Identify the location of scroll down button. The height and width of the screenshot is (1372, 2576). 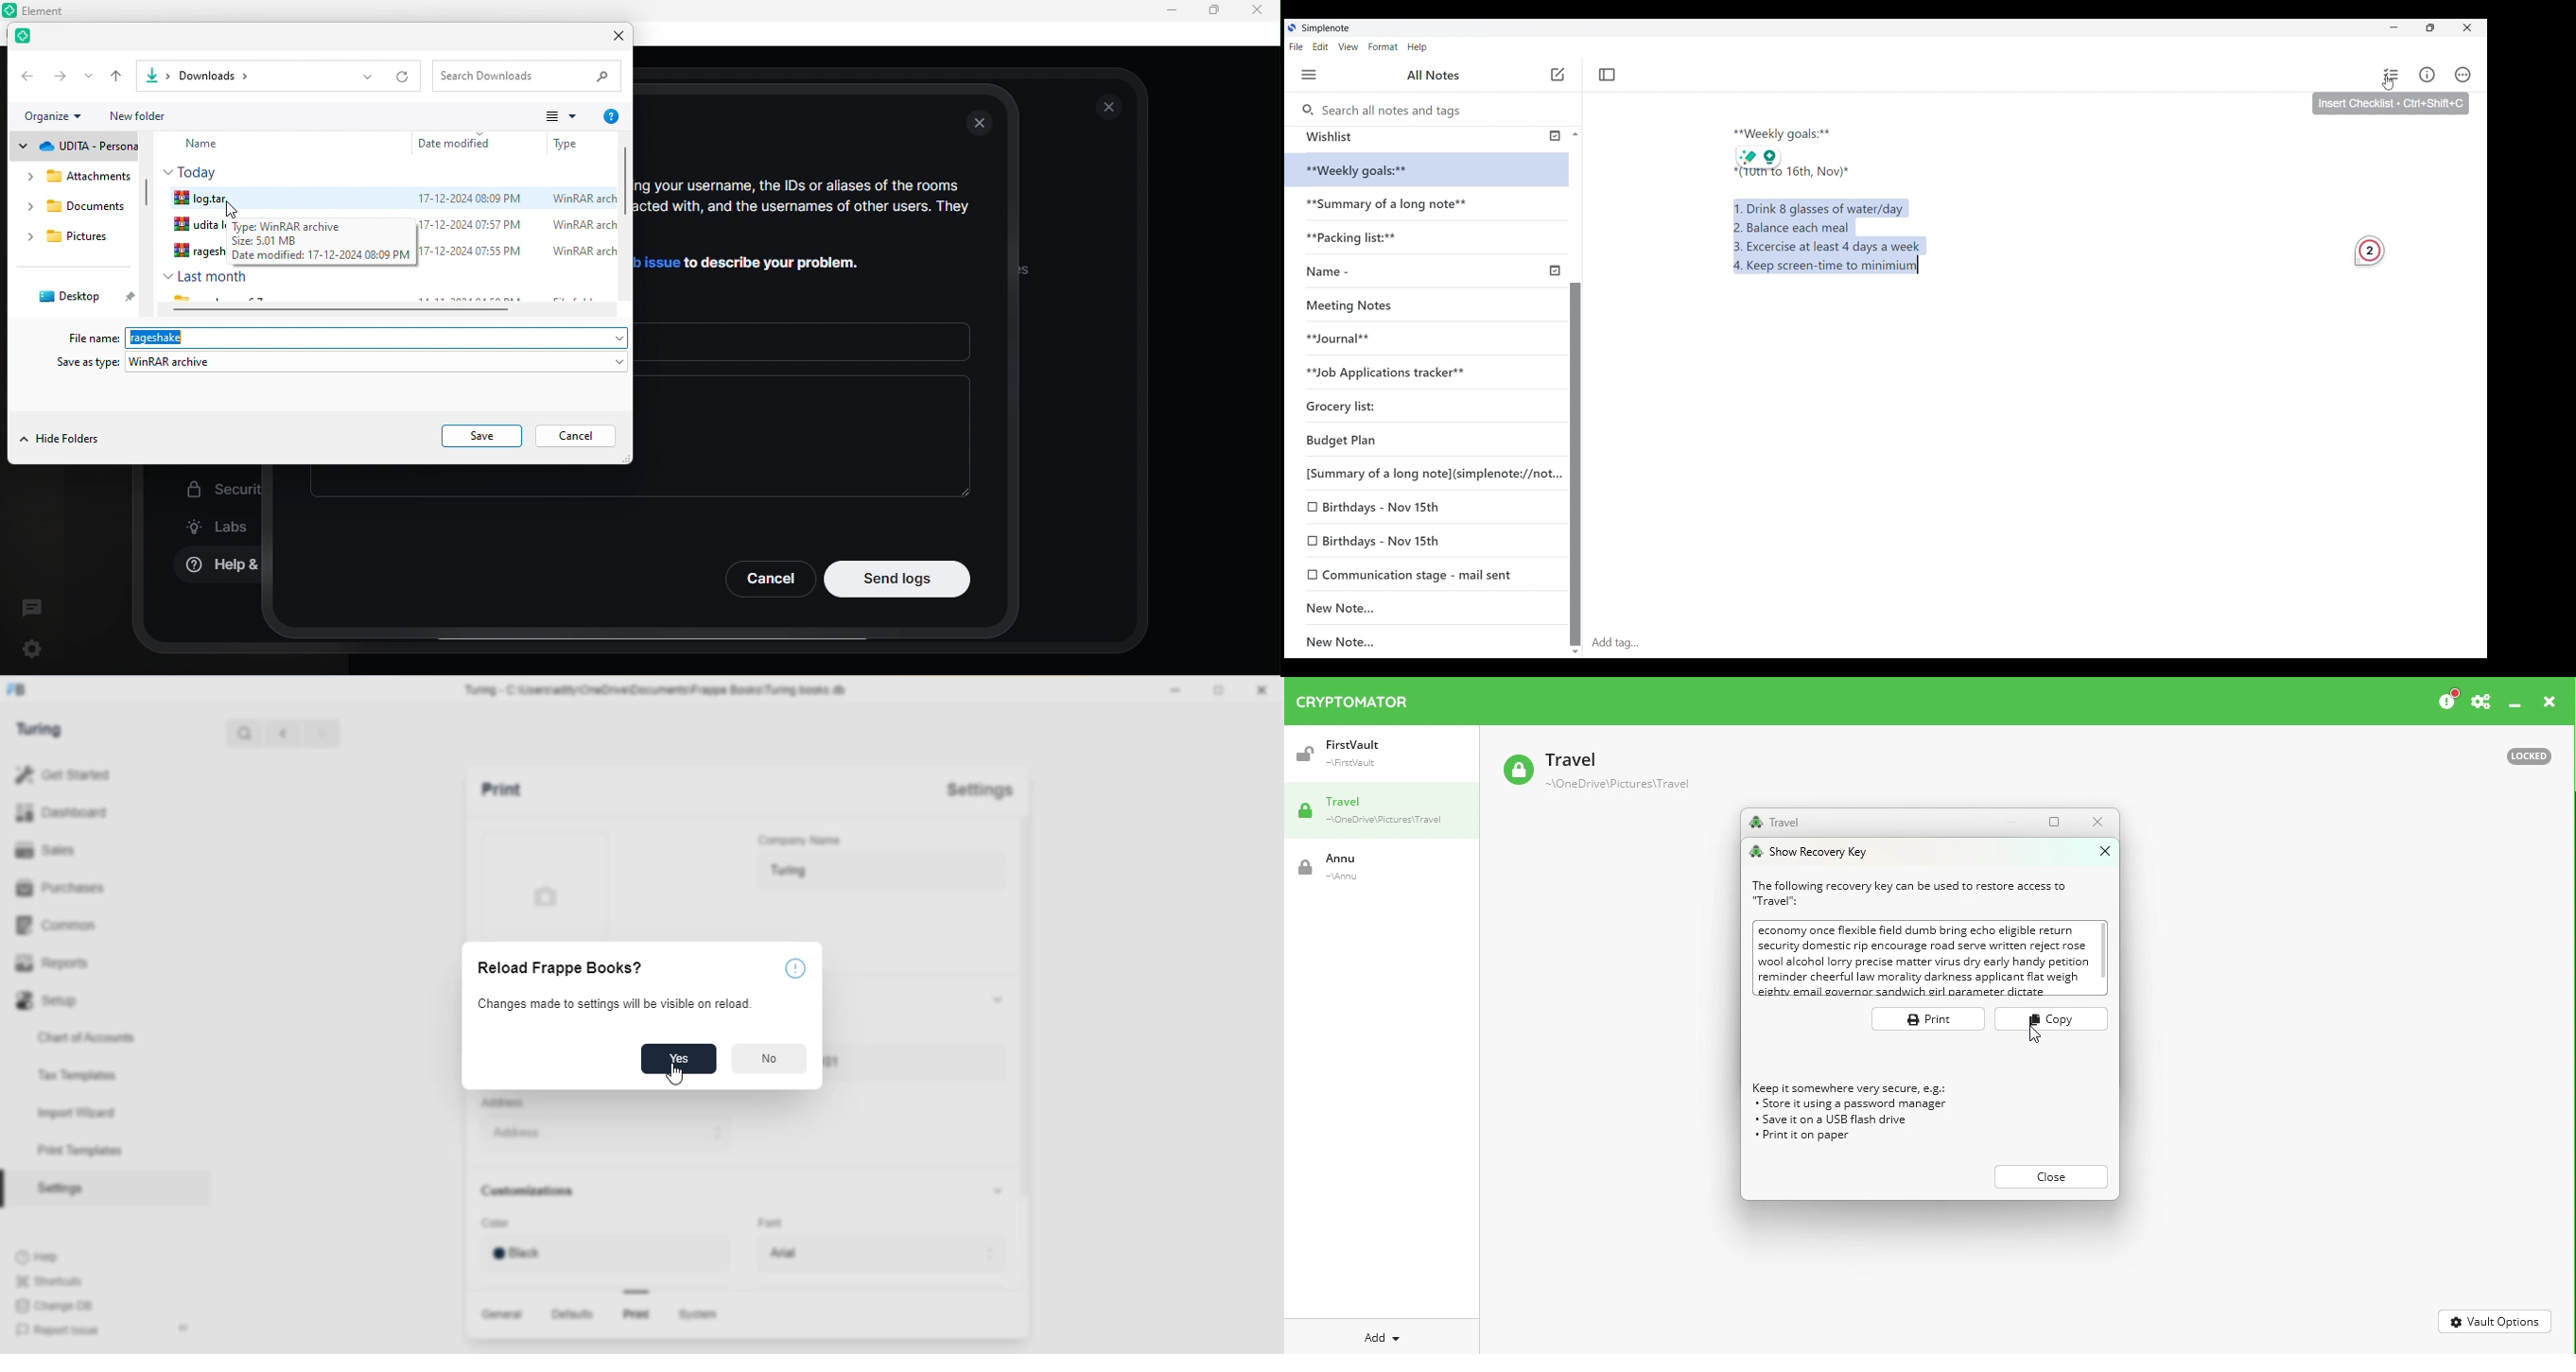
(1576, 648).